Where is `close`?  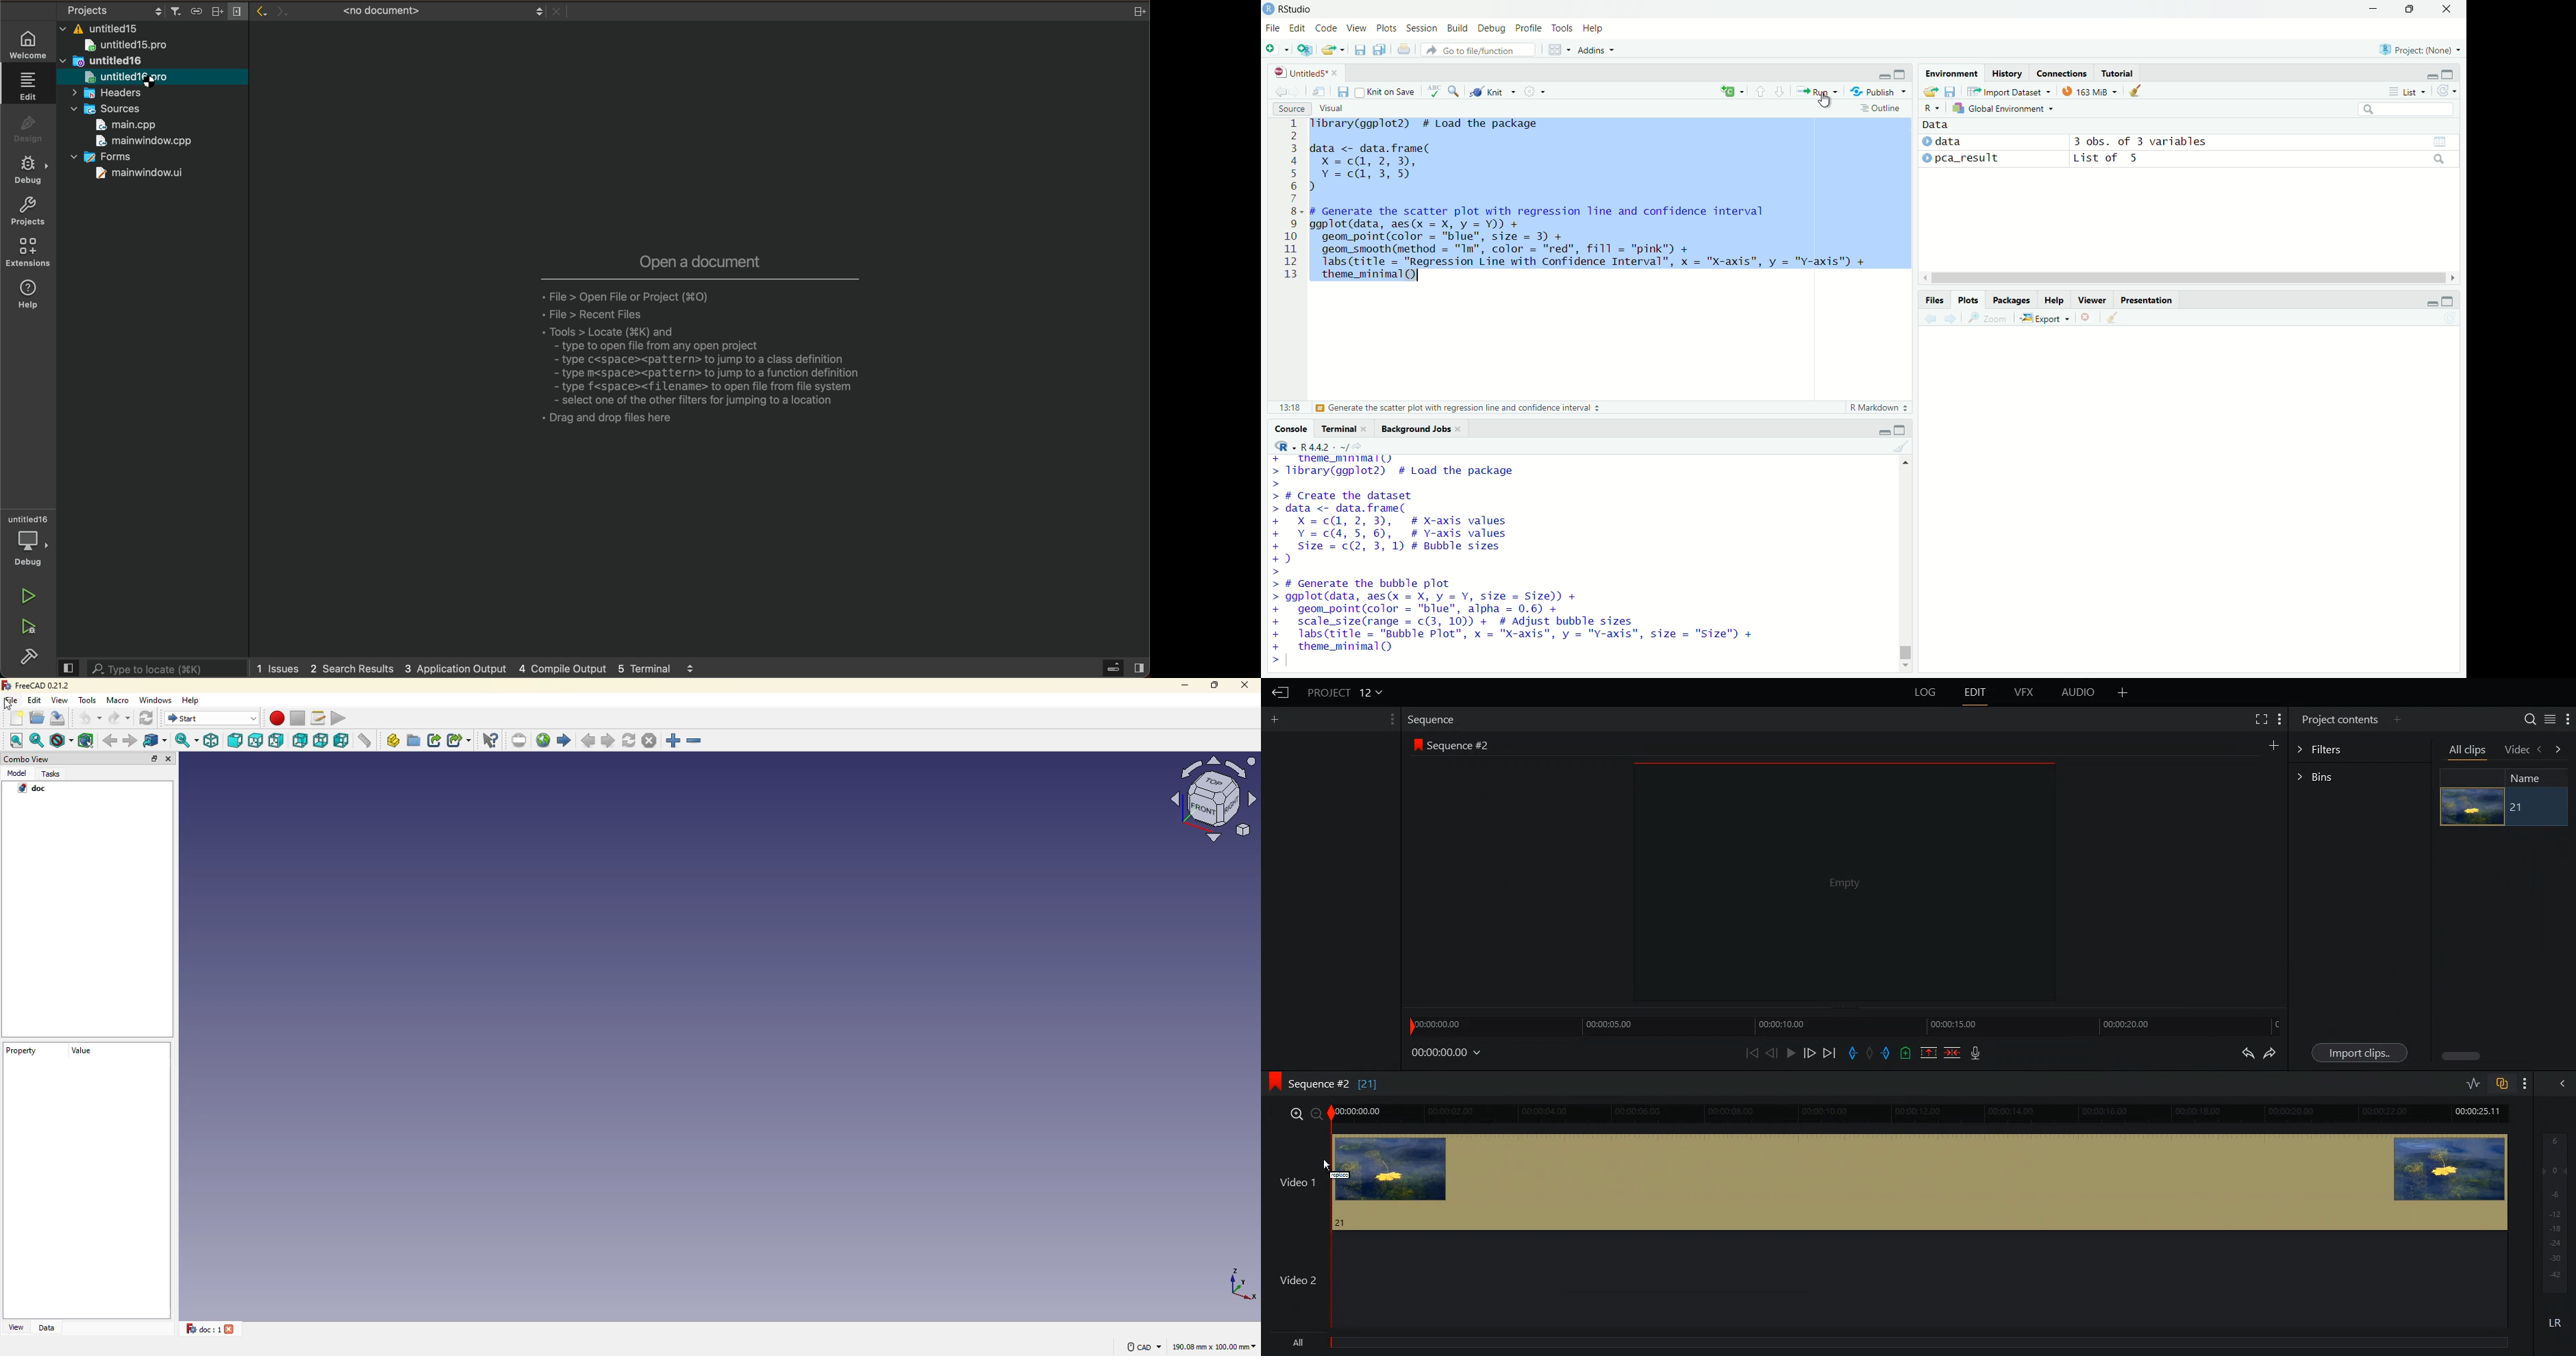 close is located at coordinates (1338, 73).